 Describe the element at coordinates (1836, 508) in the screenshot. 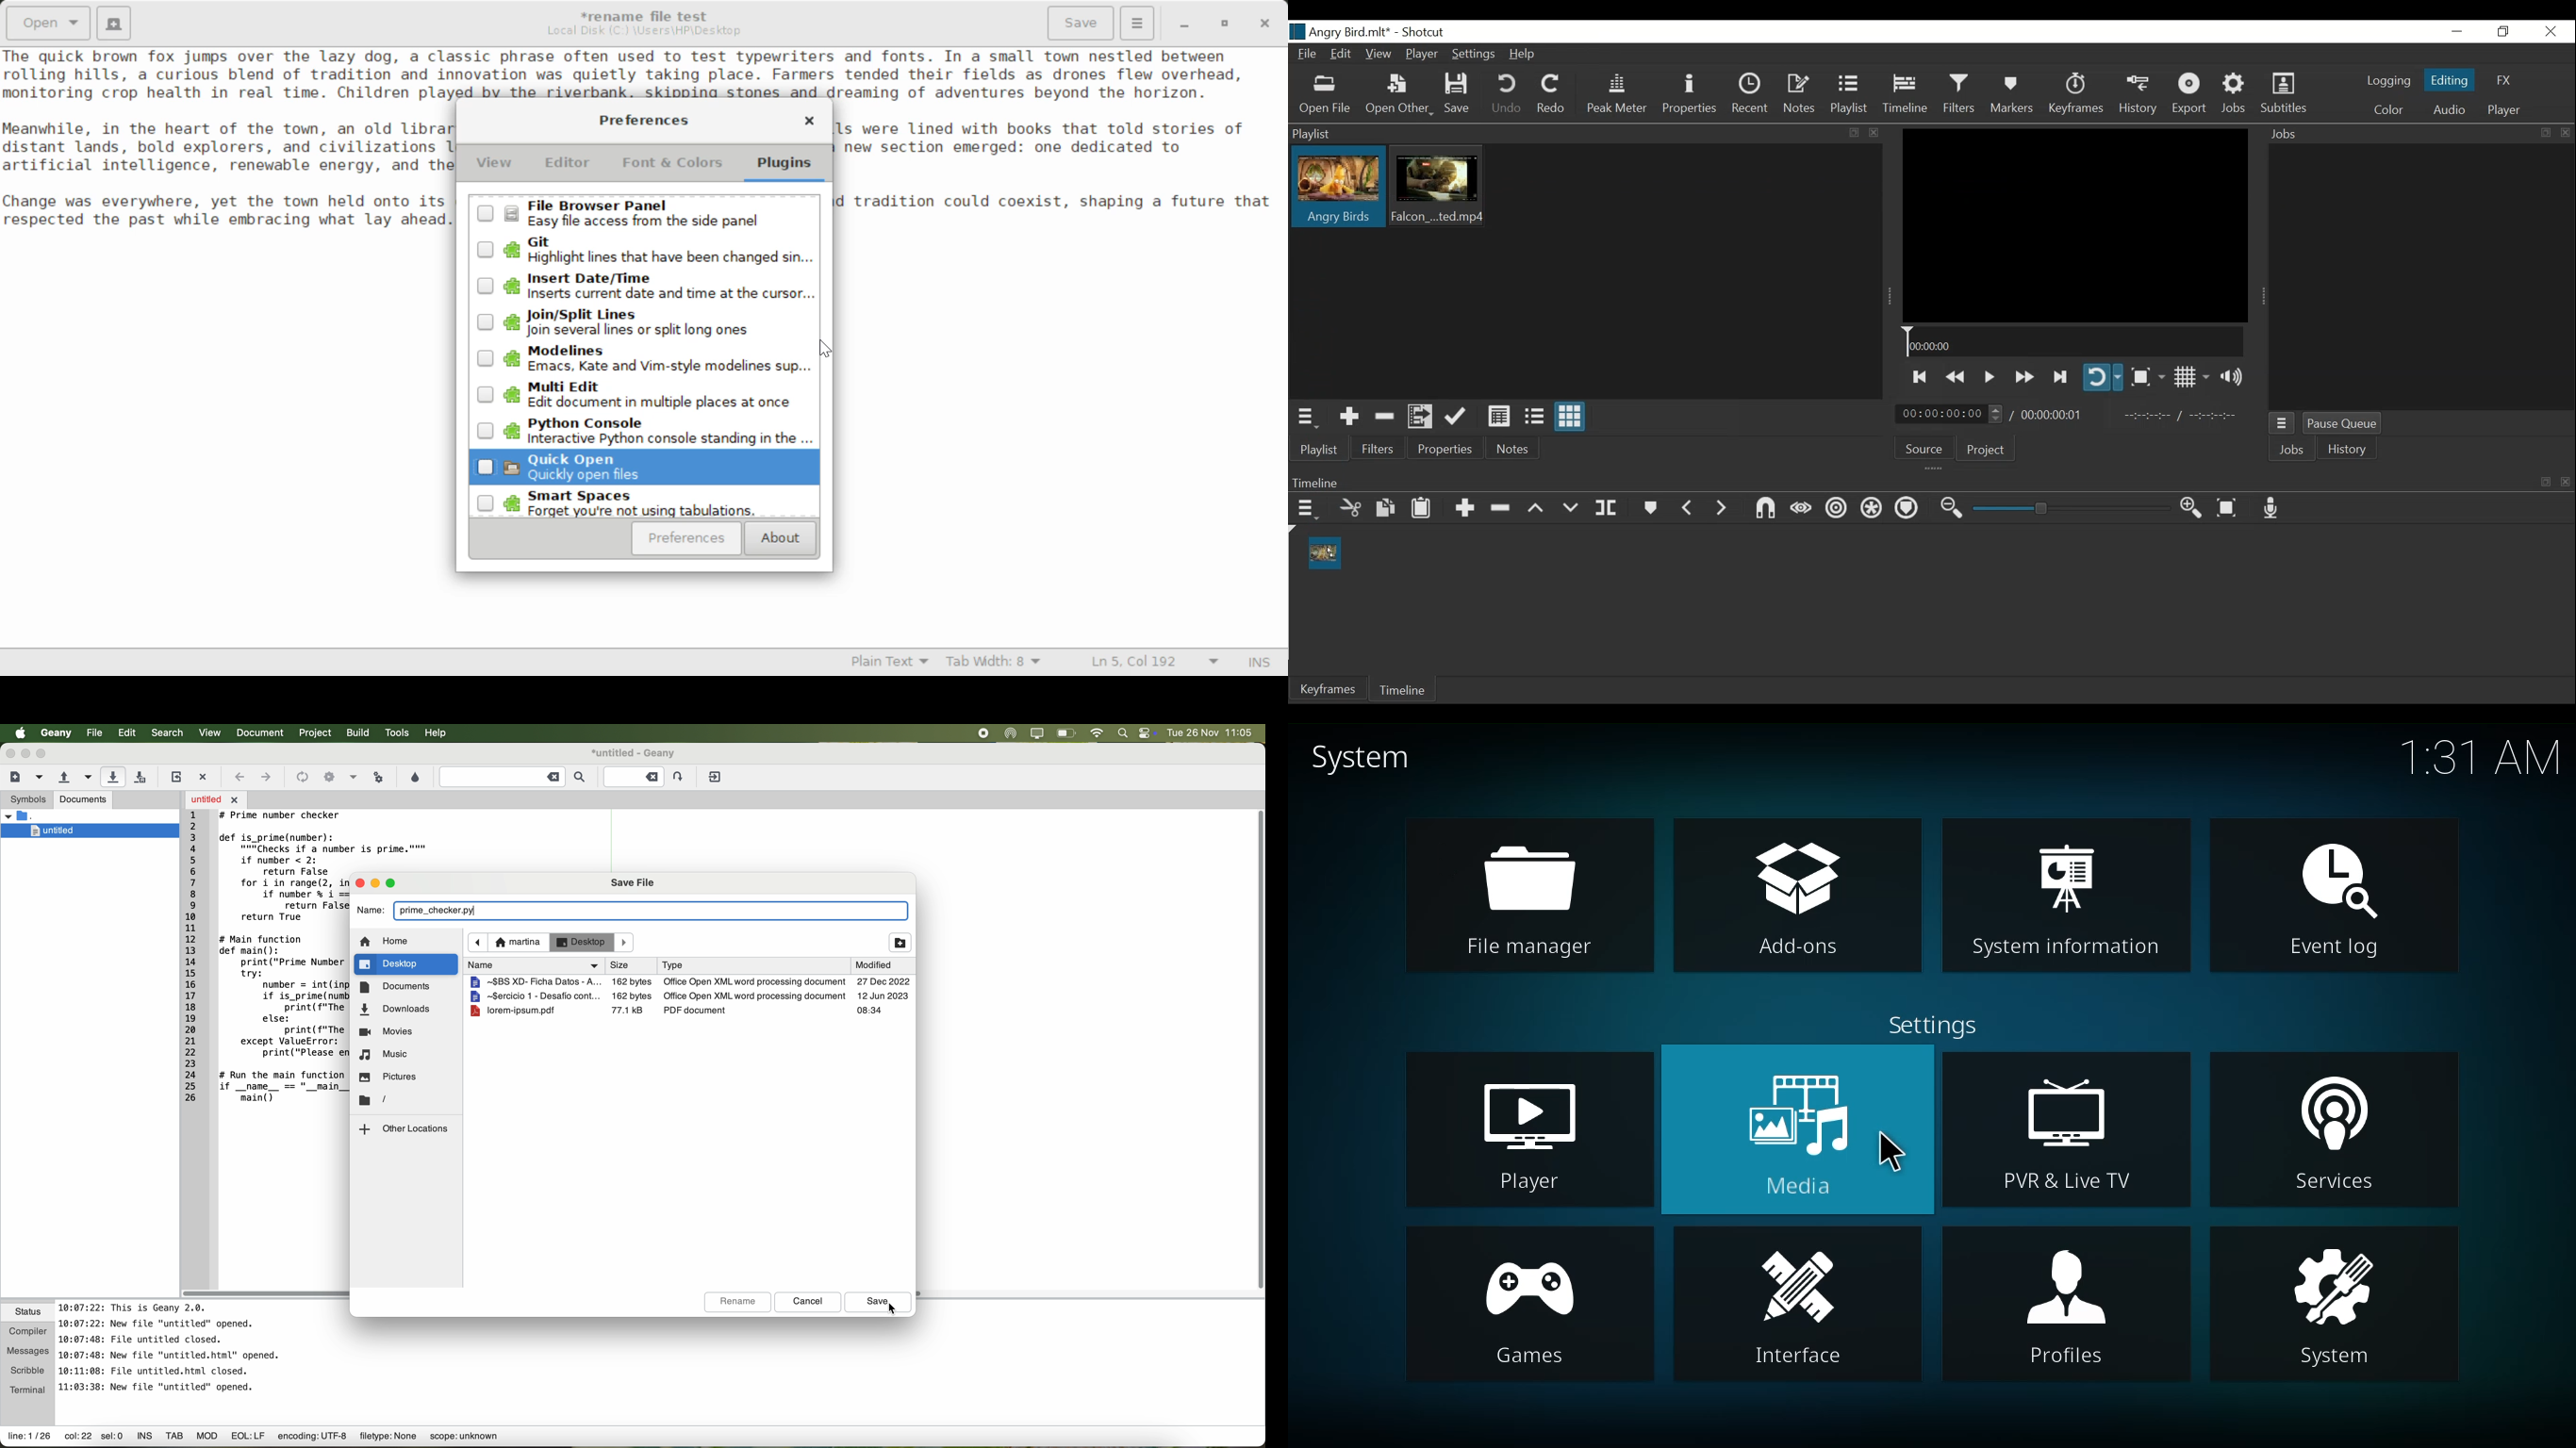

I see `Ripple` at that location.